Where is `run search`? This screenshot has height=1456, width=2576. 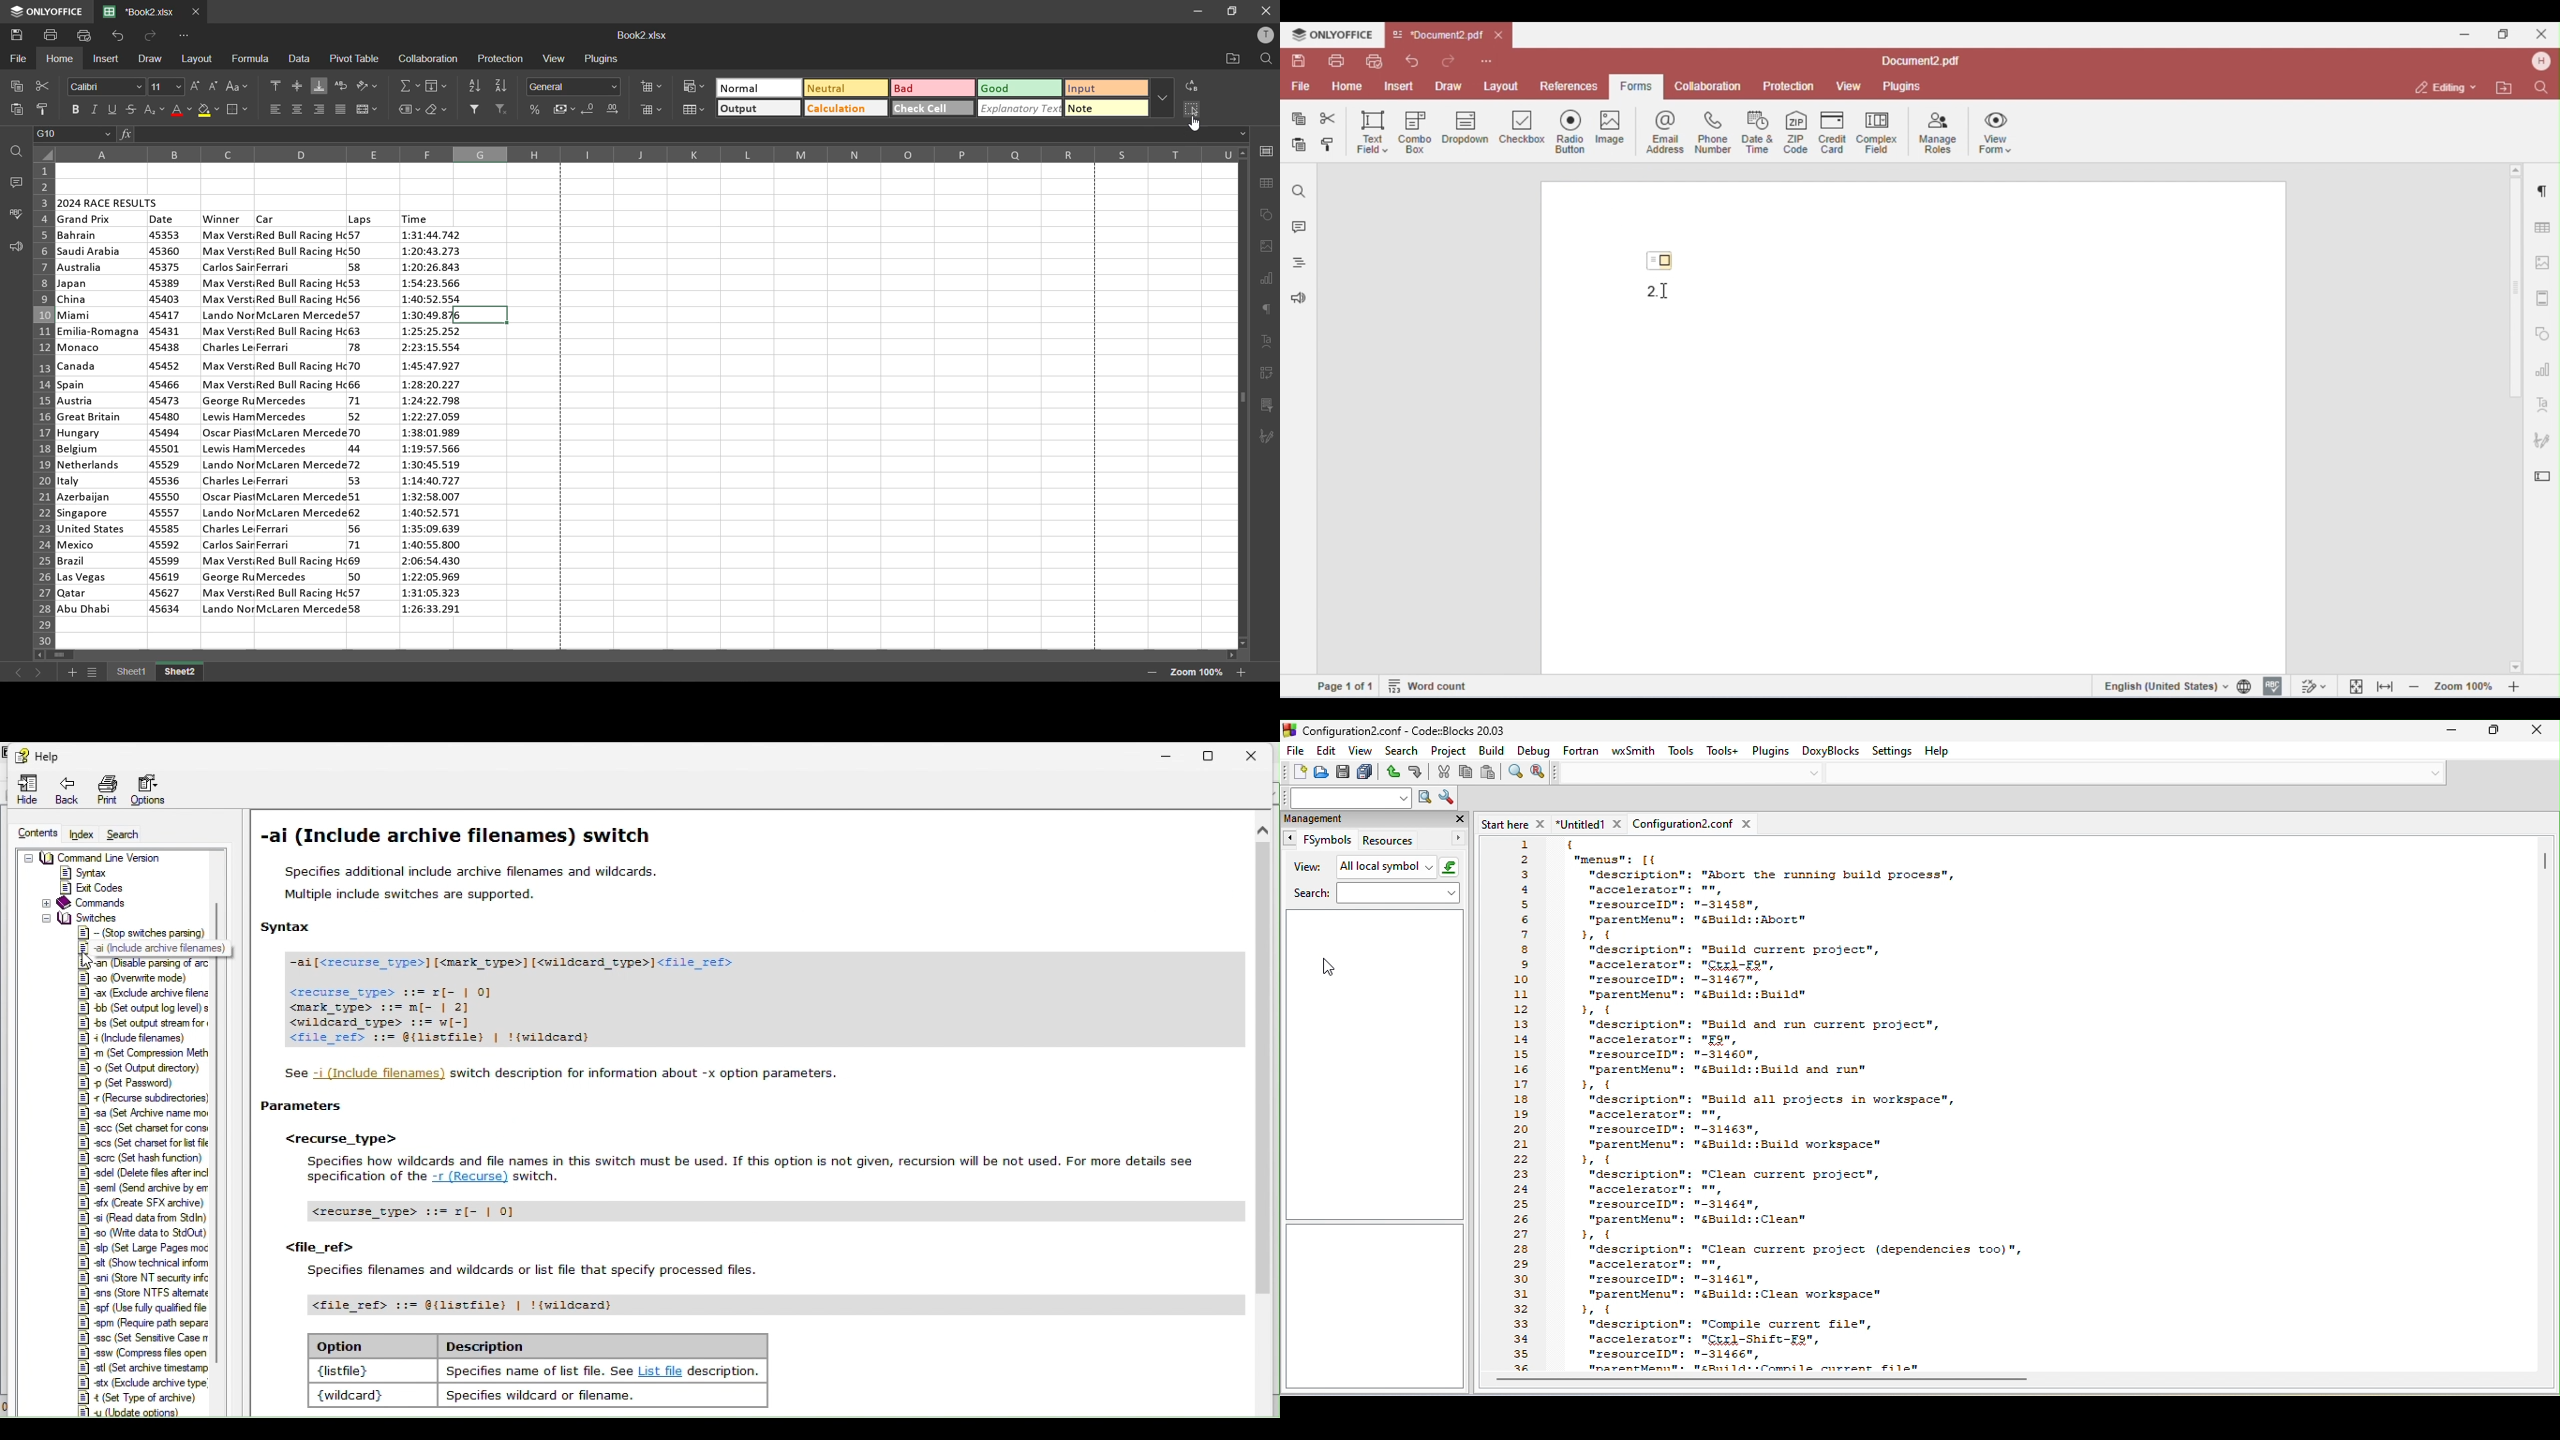
run search is located at coordinates (1423, 798).